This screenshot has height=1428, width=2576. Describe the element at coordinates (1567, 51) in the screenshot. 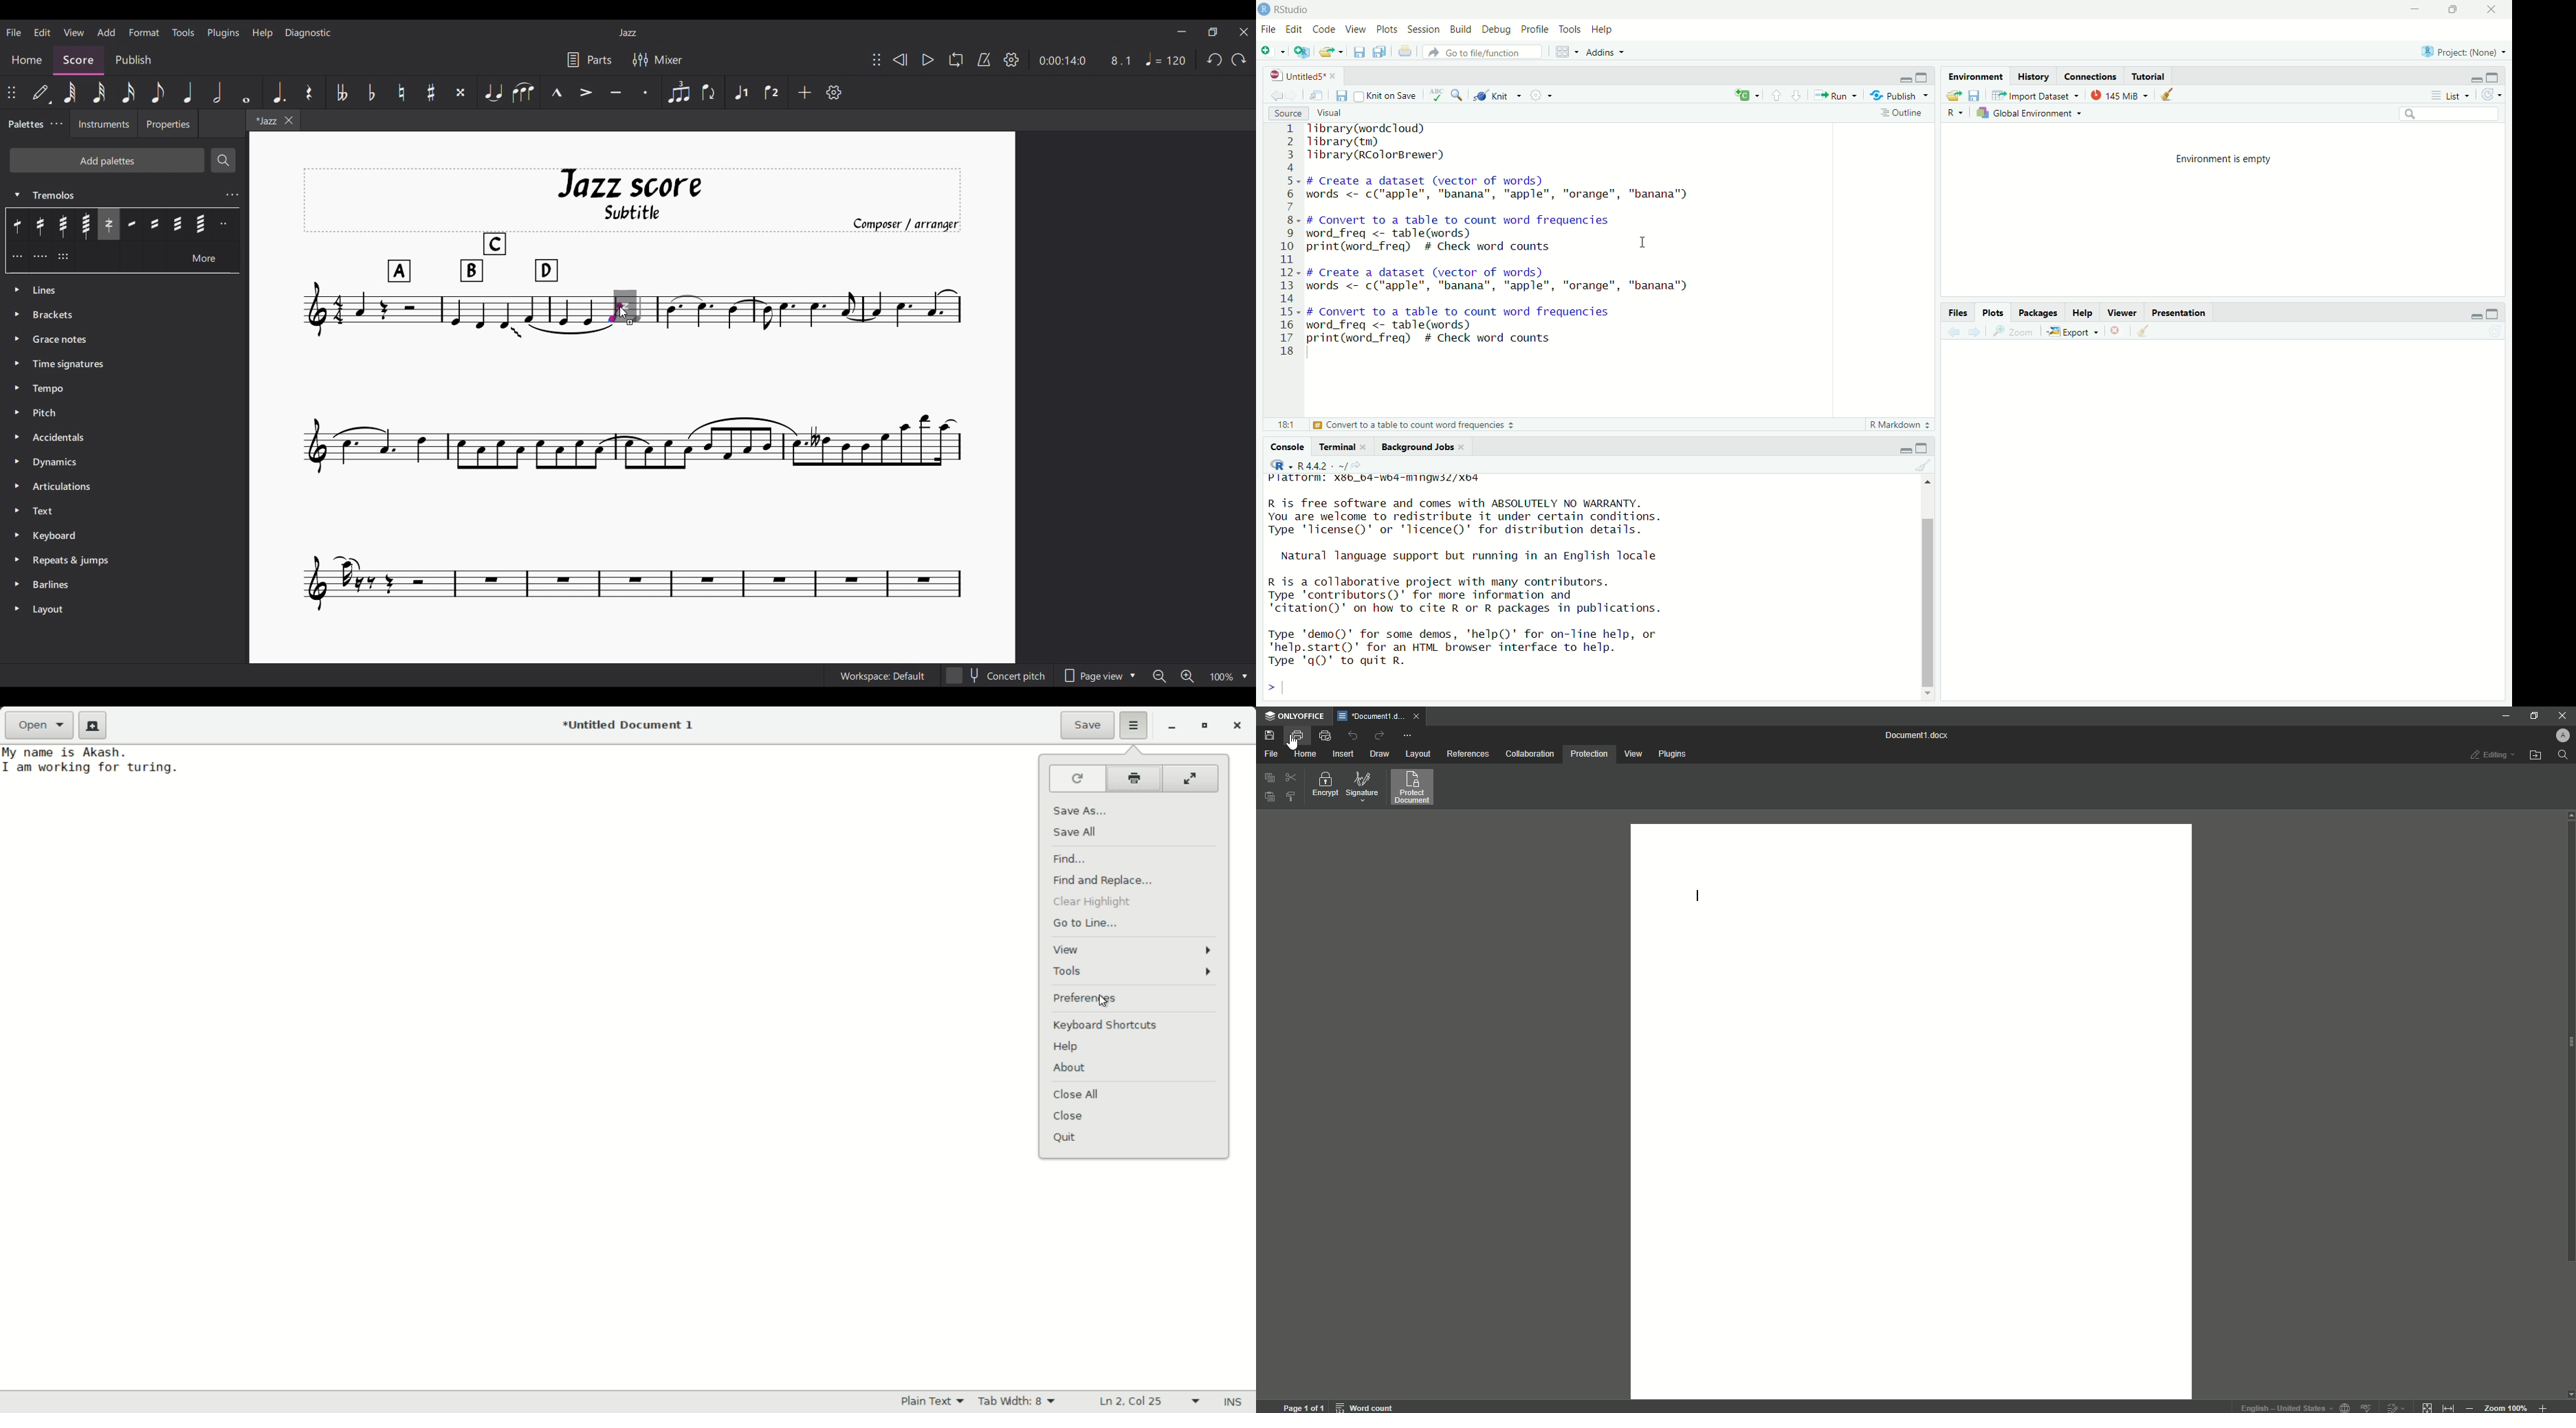

I see `Workspace pane` at that location.